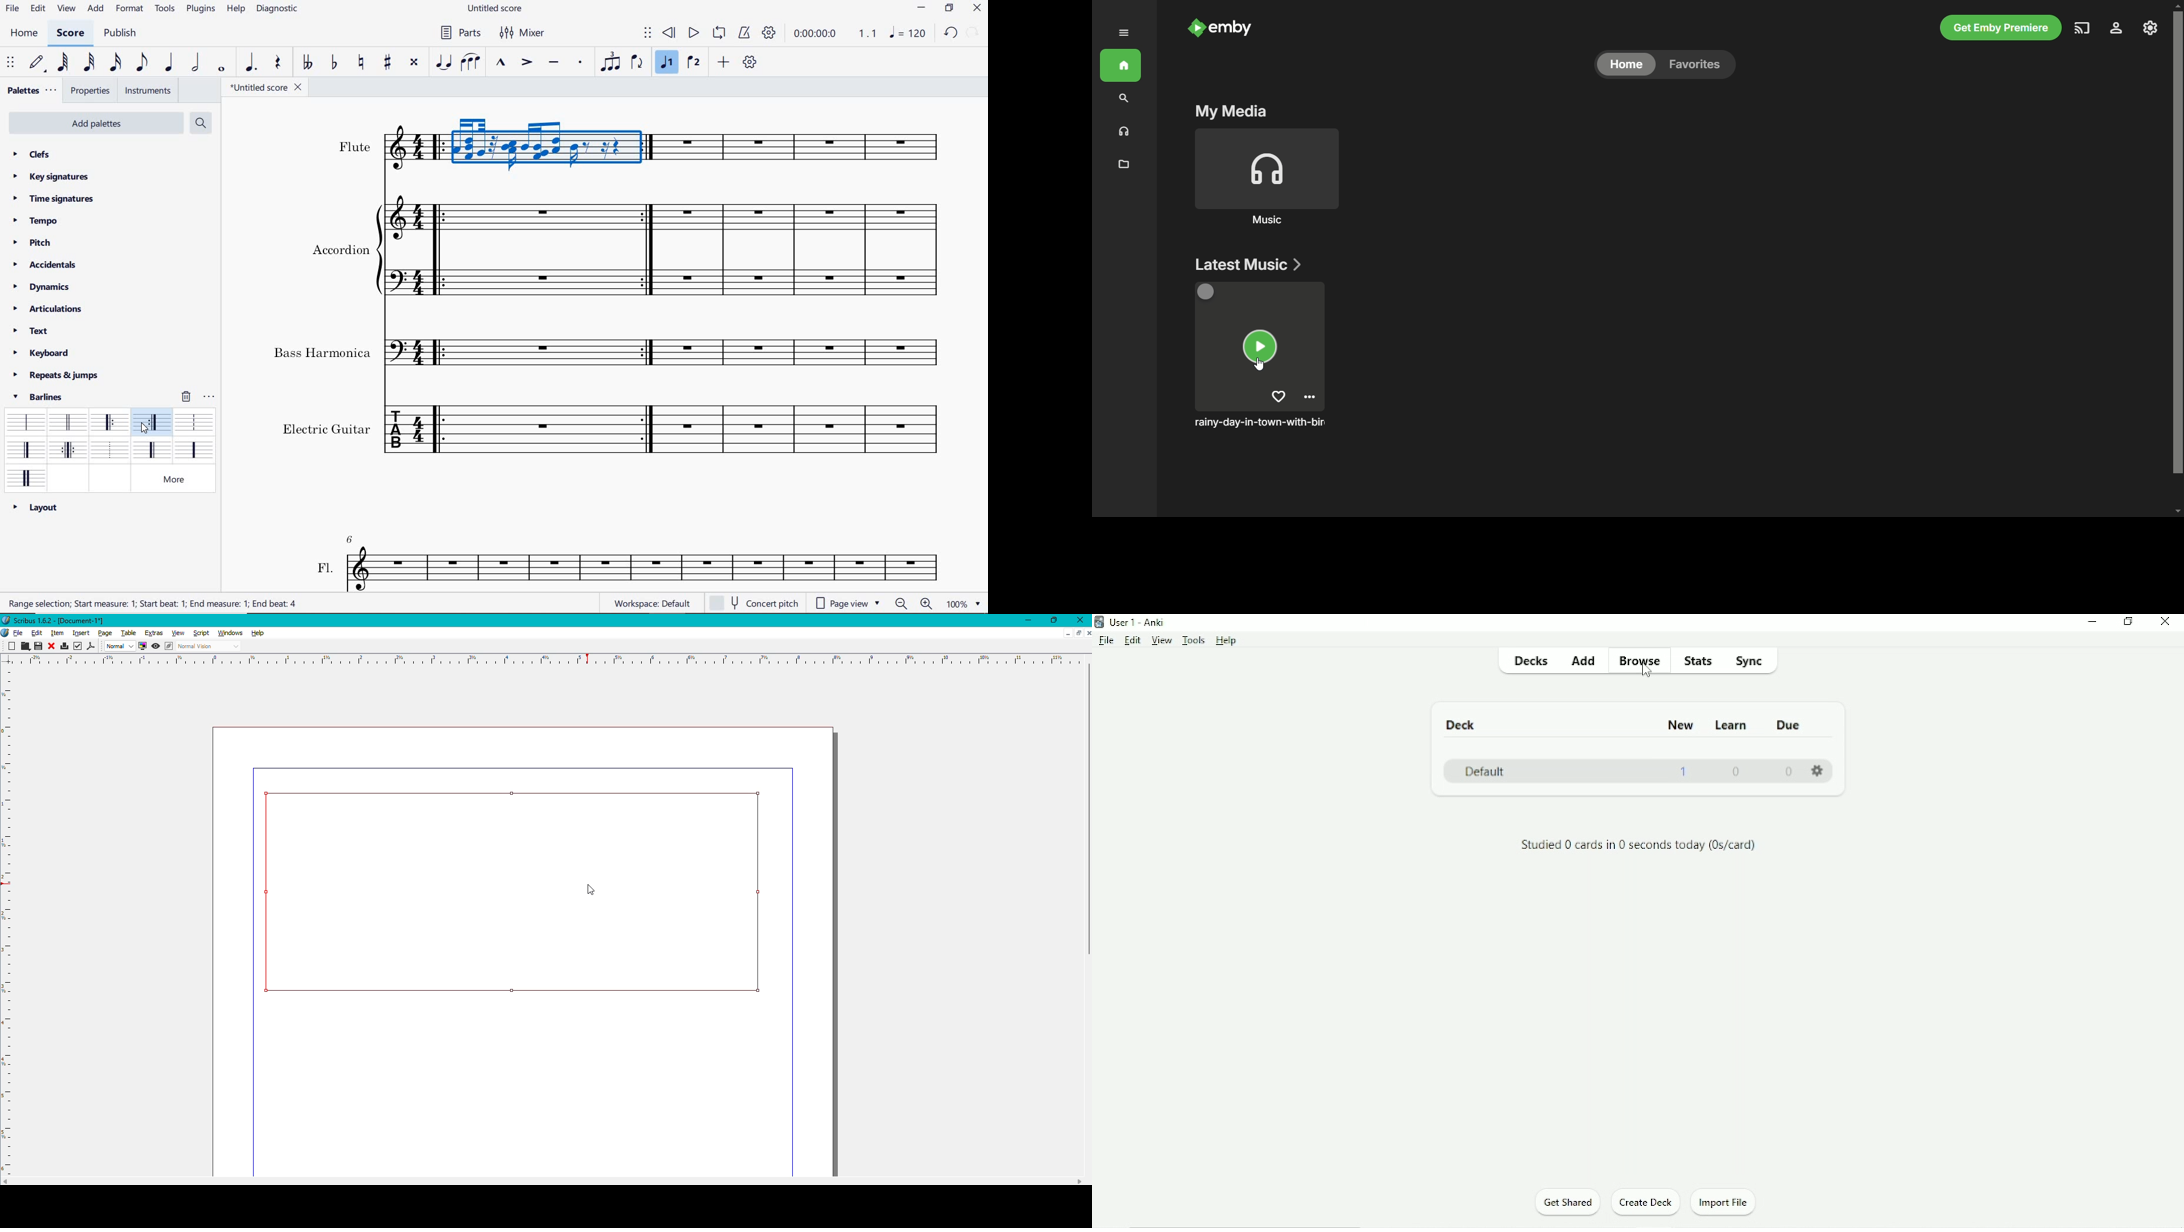 Image resolution: width=2184 pixels, height=1232 pixels. What do you see at coordinates (48, 309) in the screenshot?
I see `articulations` at bounding box center [48, 309].